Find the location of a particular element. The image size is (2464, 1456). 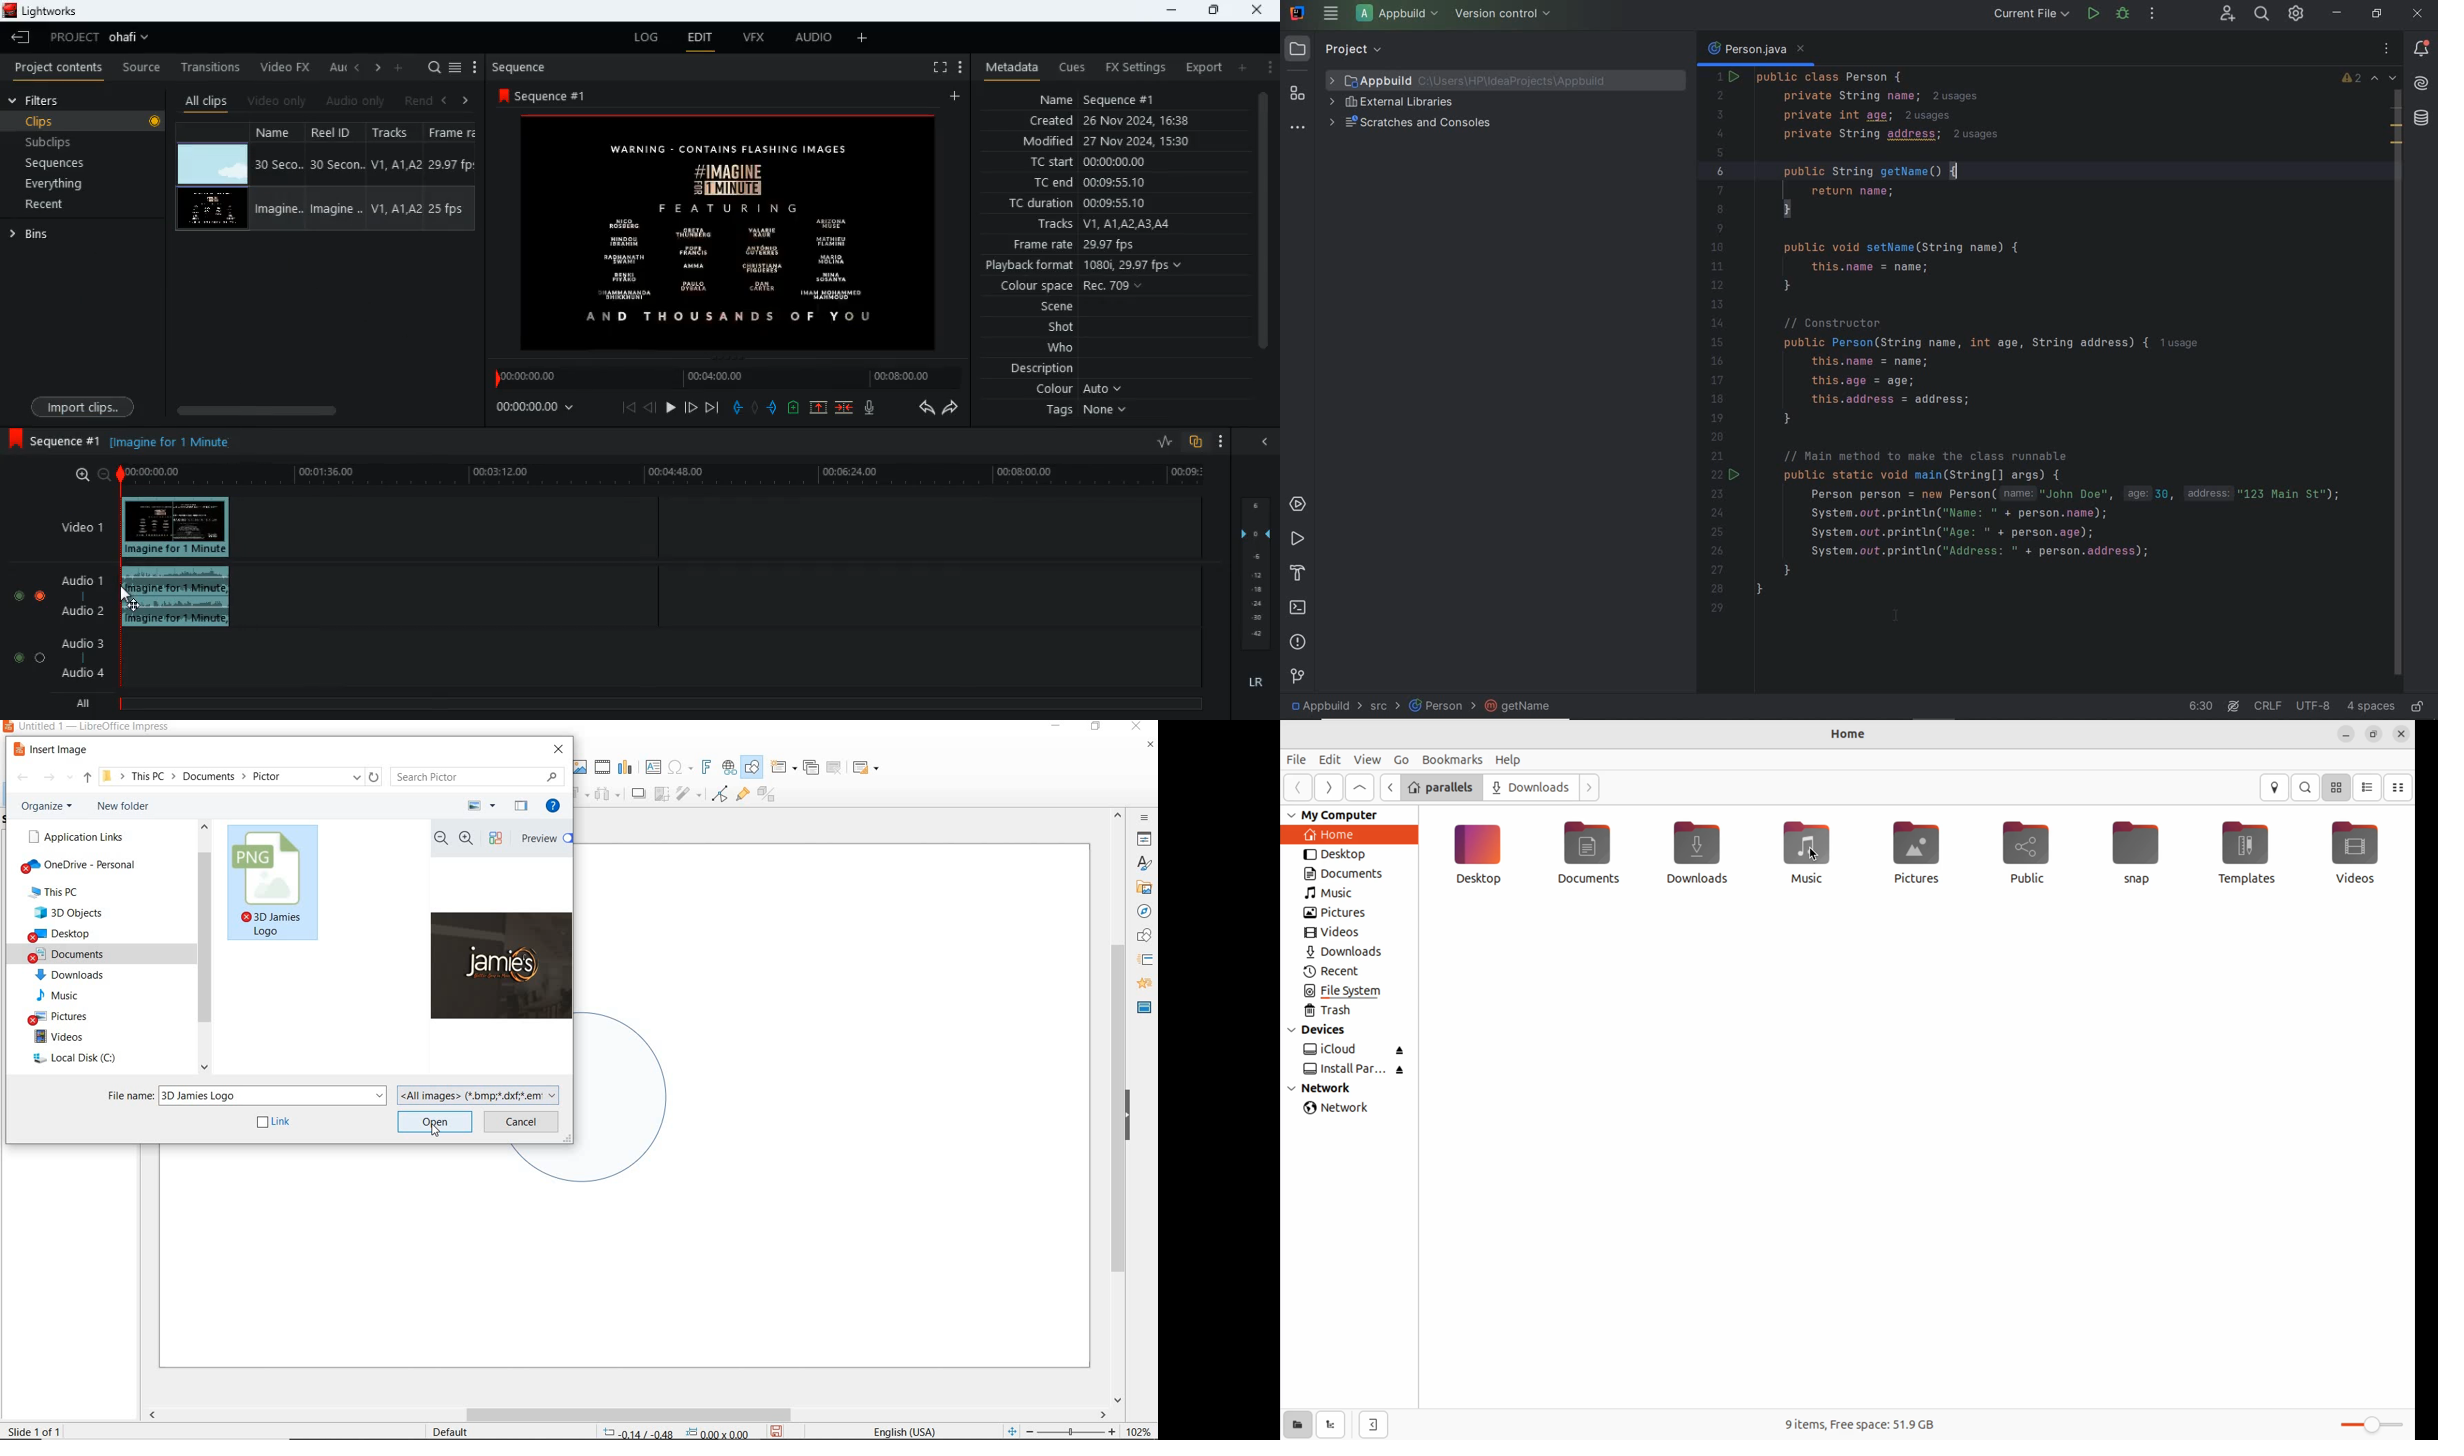

rate is located at coordinates (1158, 442).